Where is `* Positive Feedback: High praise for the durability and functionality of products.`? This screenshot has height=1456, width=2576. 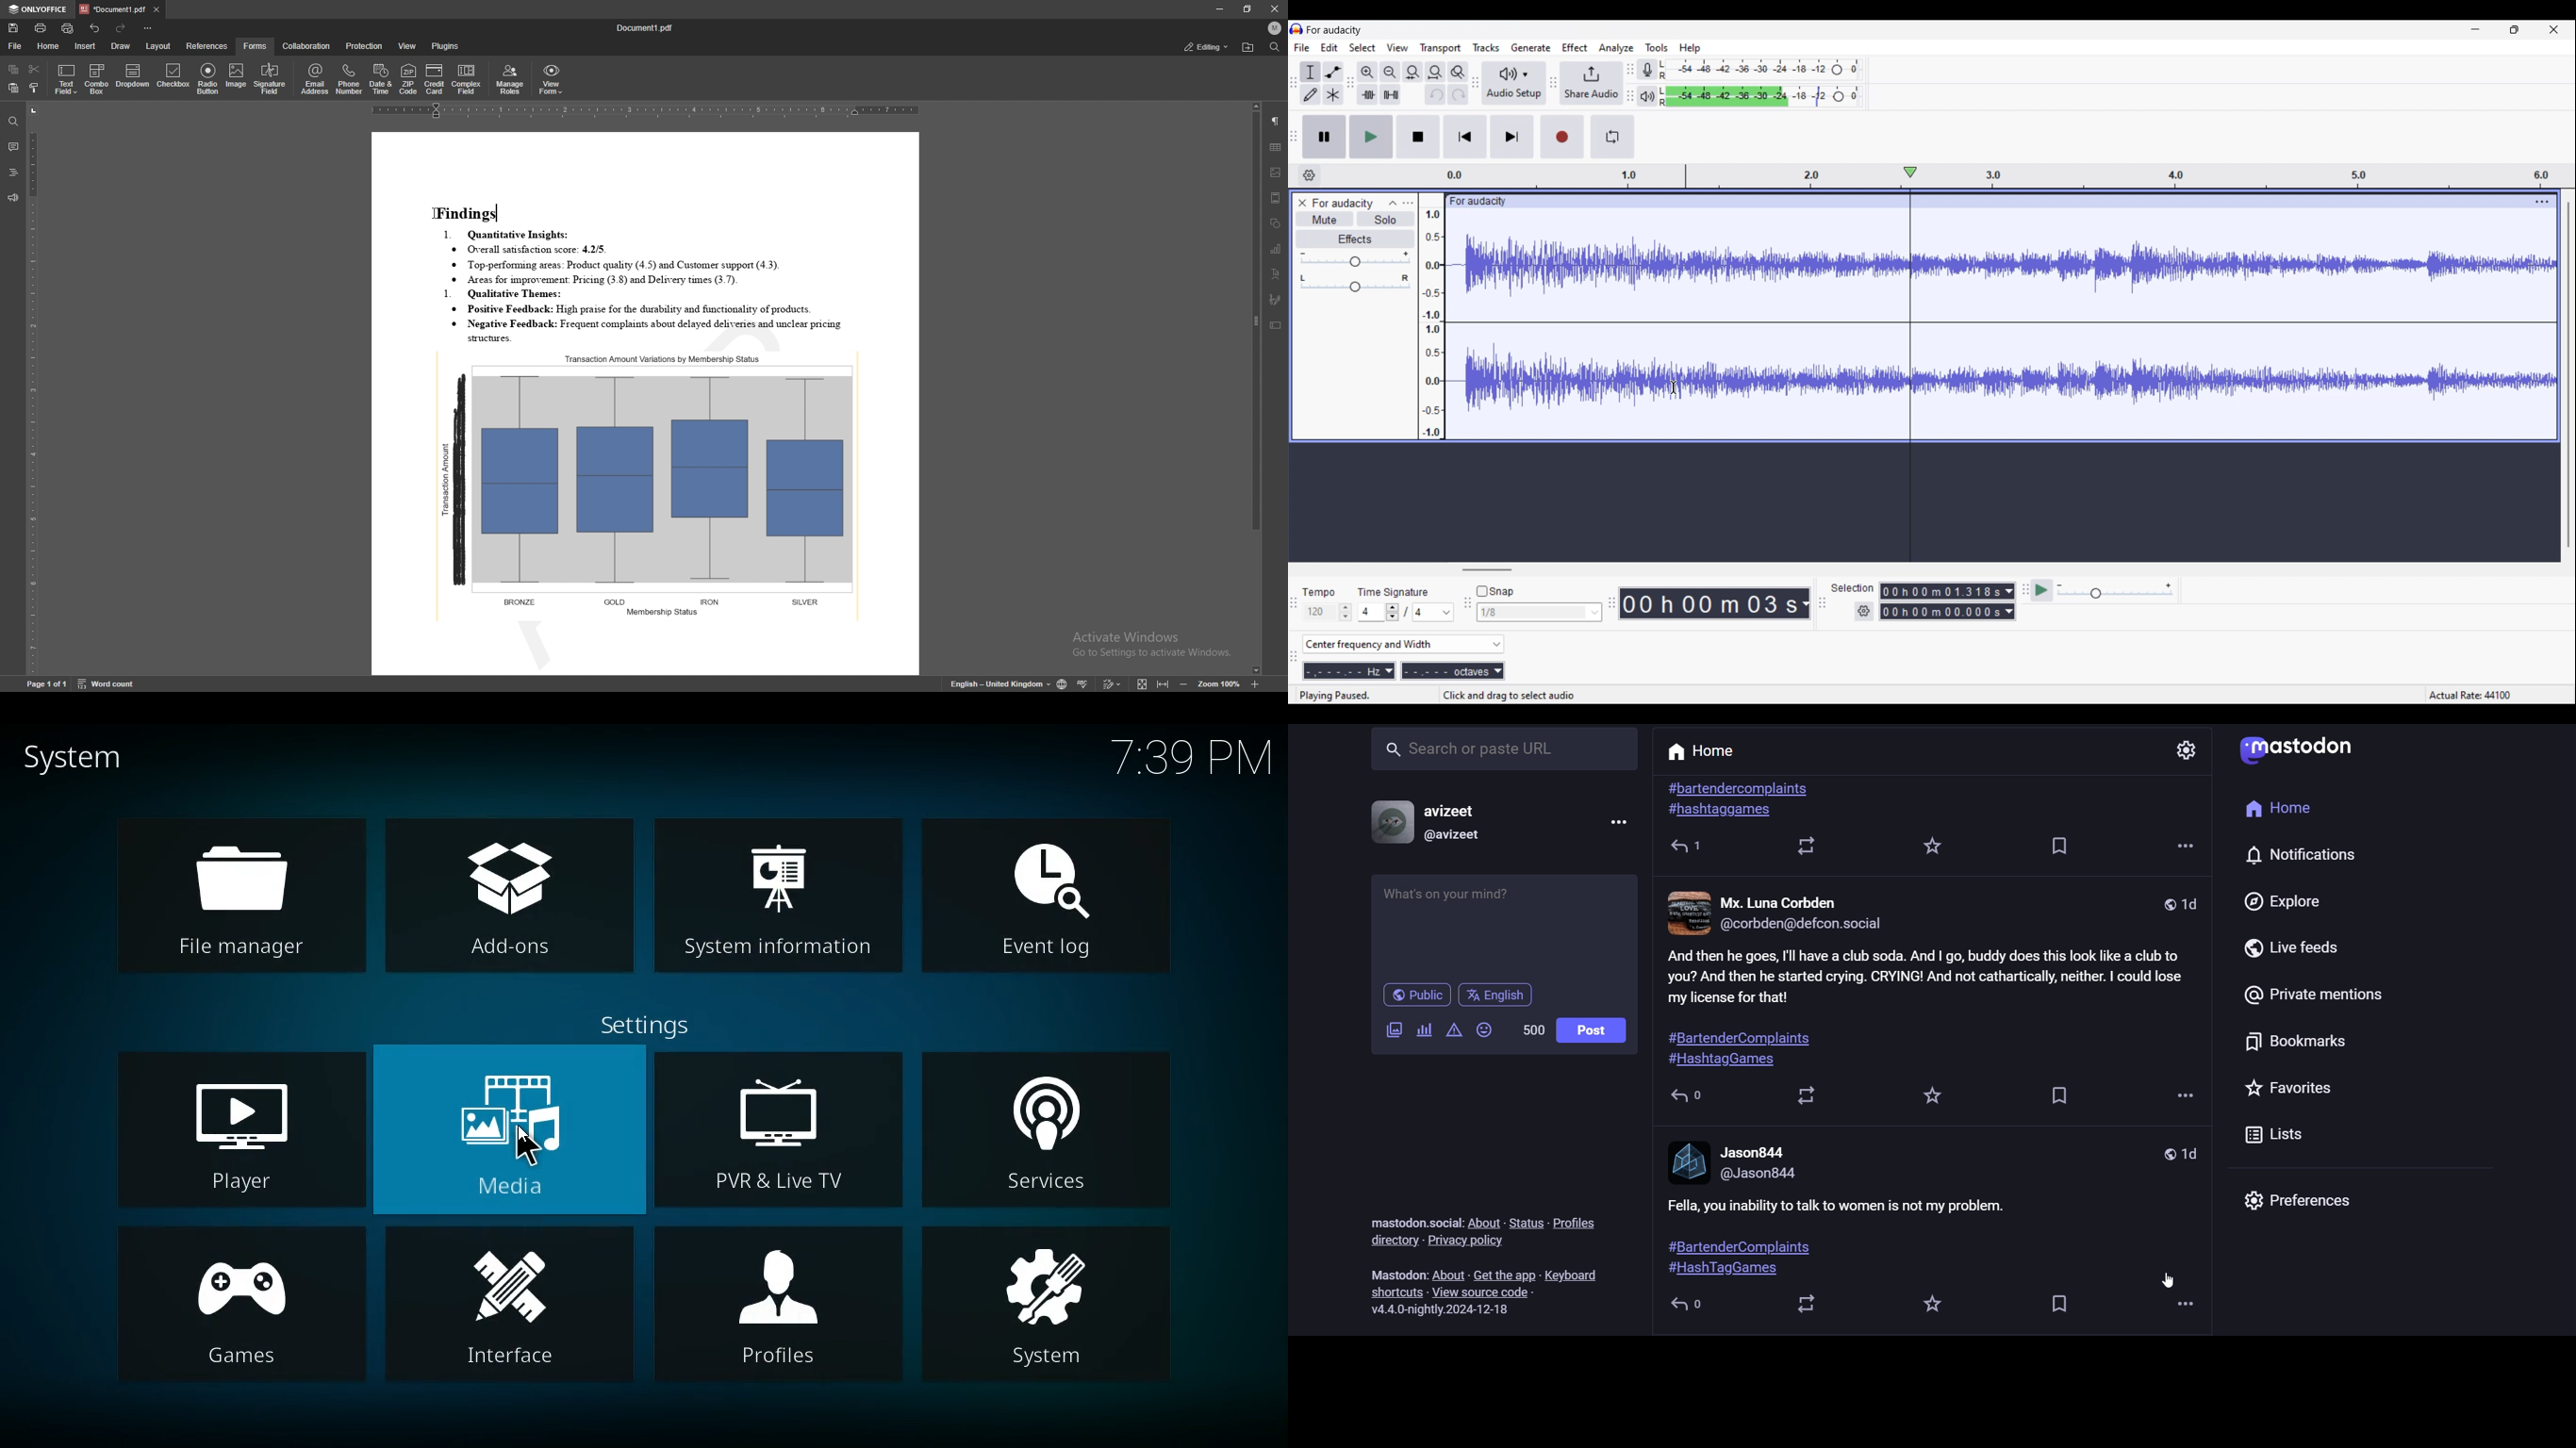
* Positive Feedback: High praise for the durability and functionality of products. is located at coordinates (655, 309).